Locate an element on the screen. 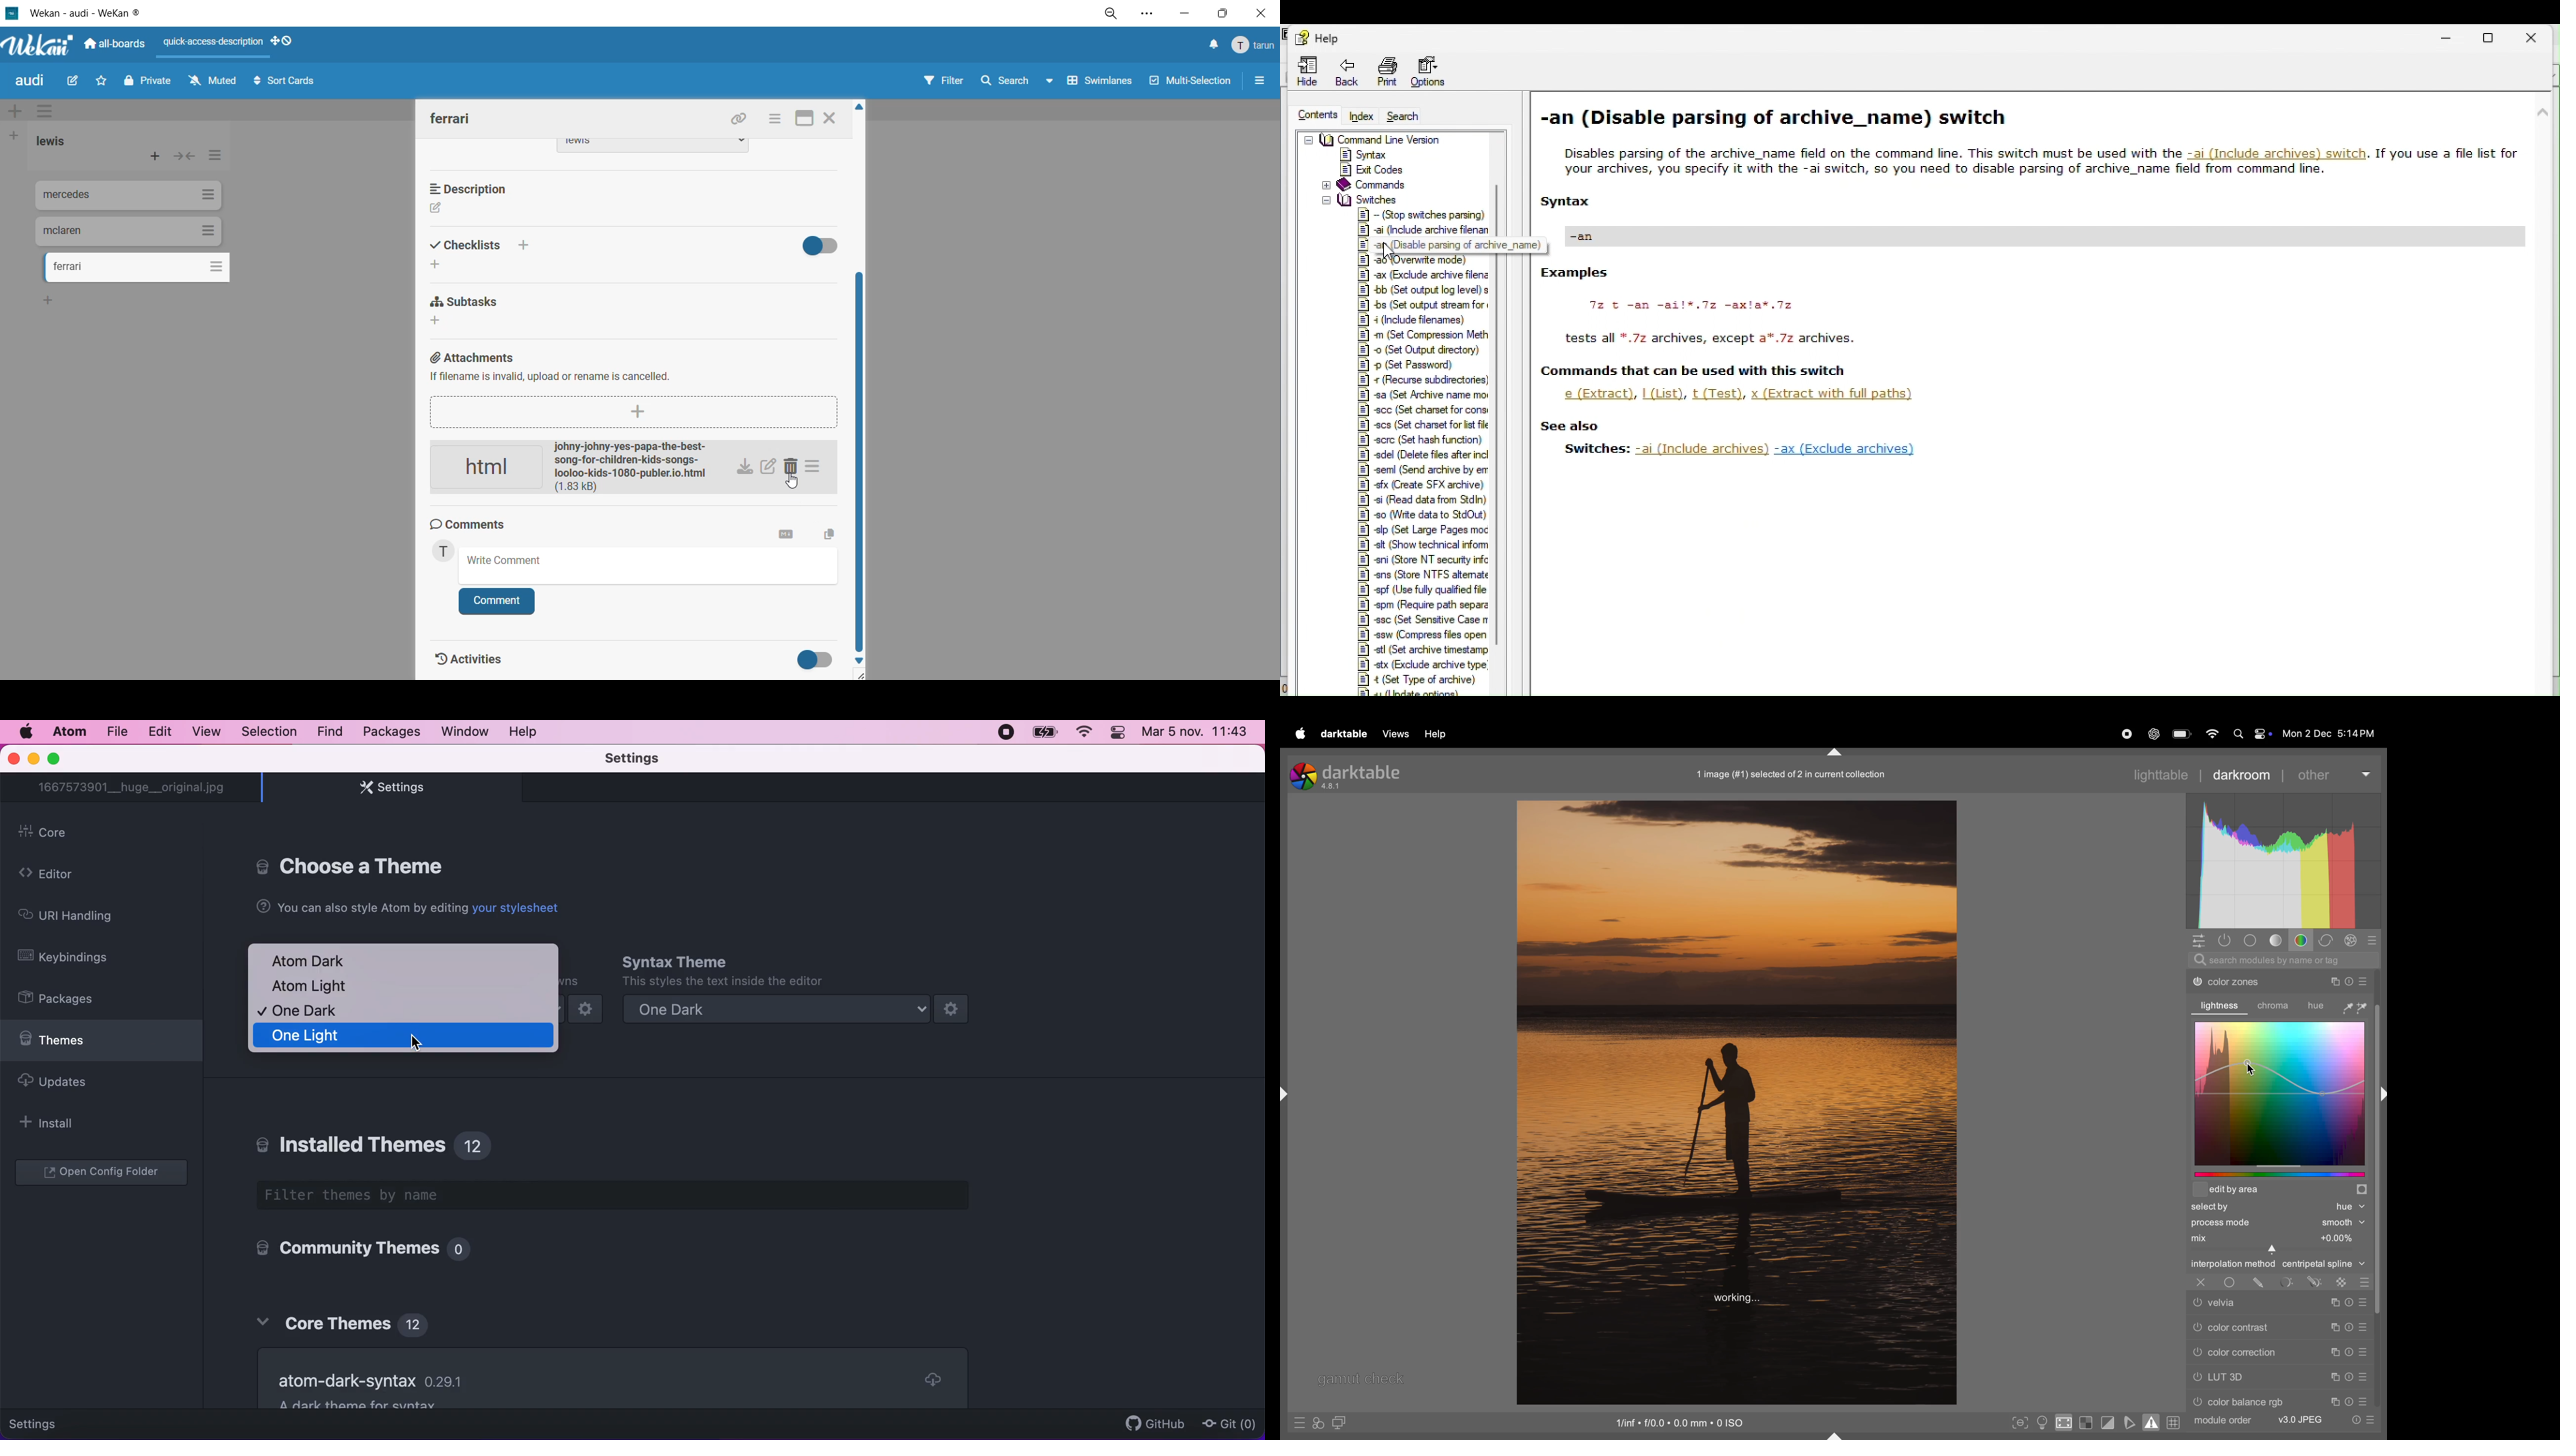 Image resolution: width=2576 pixels, height=1456 pixels. color correction is located at coordinates (2251, 1352).